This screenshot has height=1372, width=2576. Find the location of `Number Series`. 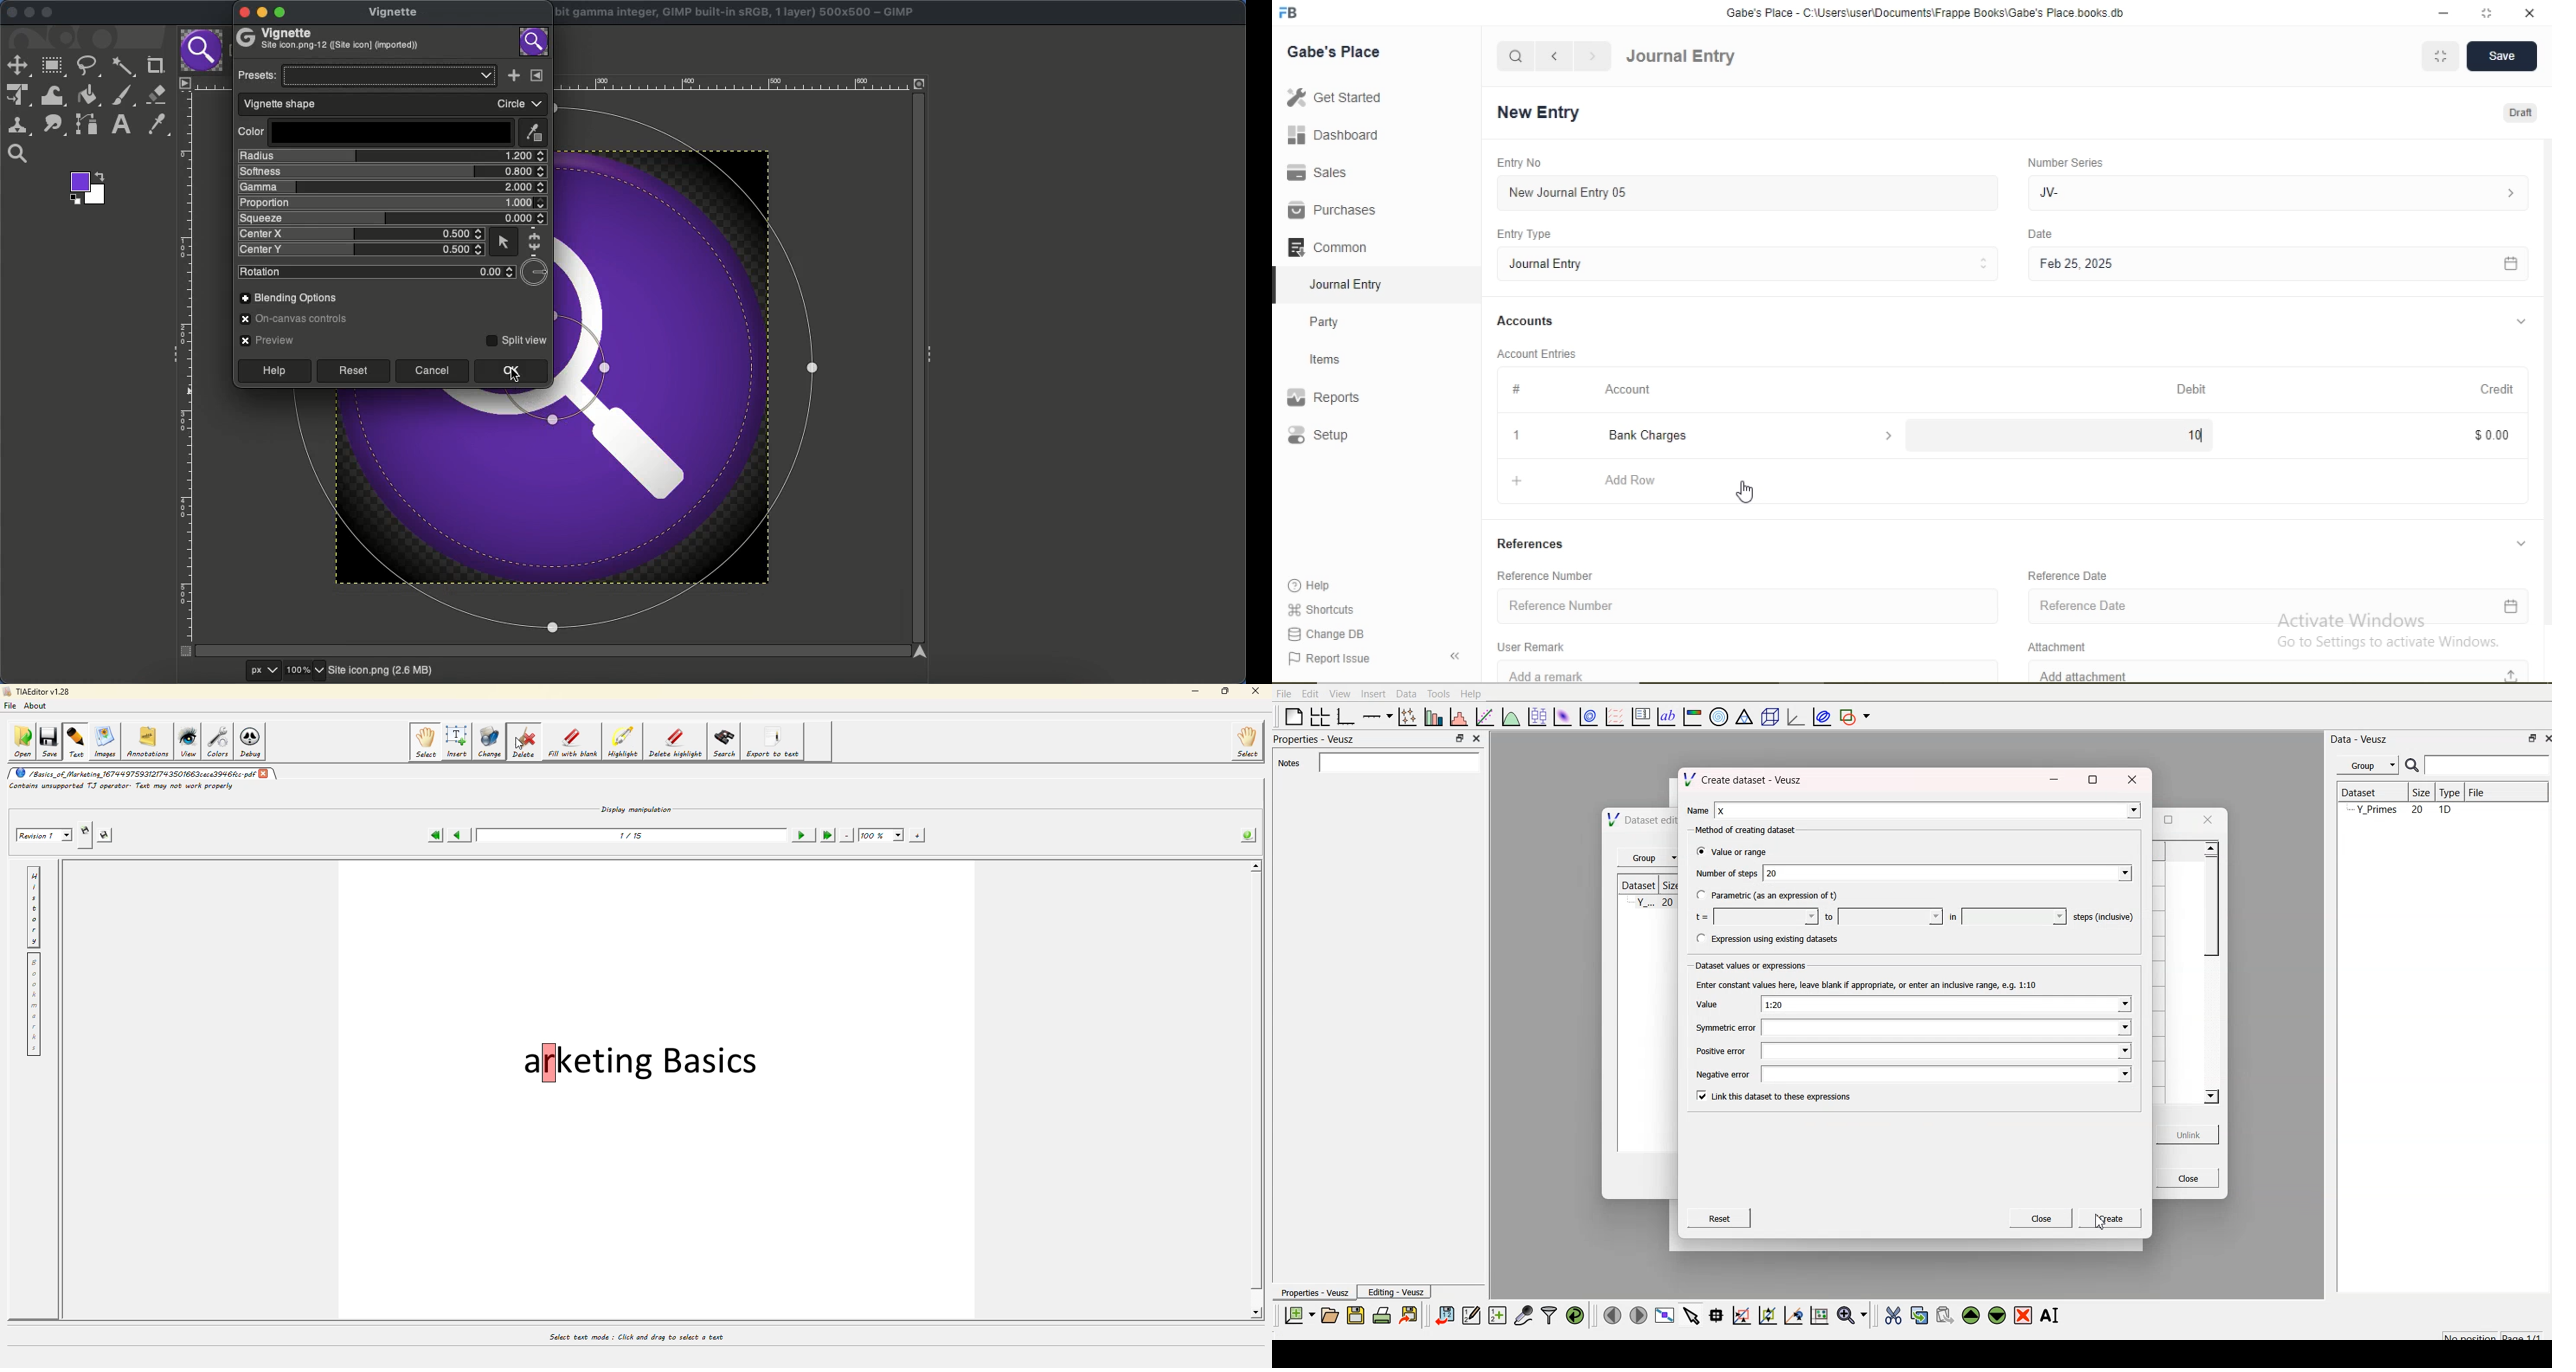

Number Series is located at coordinates (2064, 162).